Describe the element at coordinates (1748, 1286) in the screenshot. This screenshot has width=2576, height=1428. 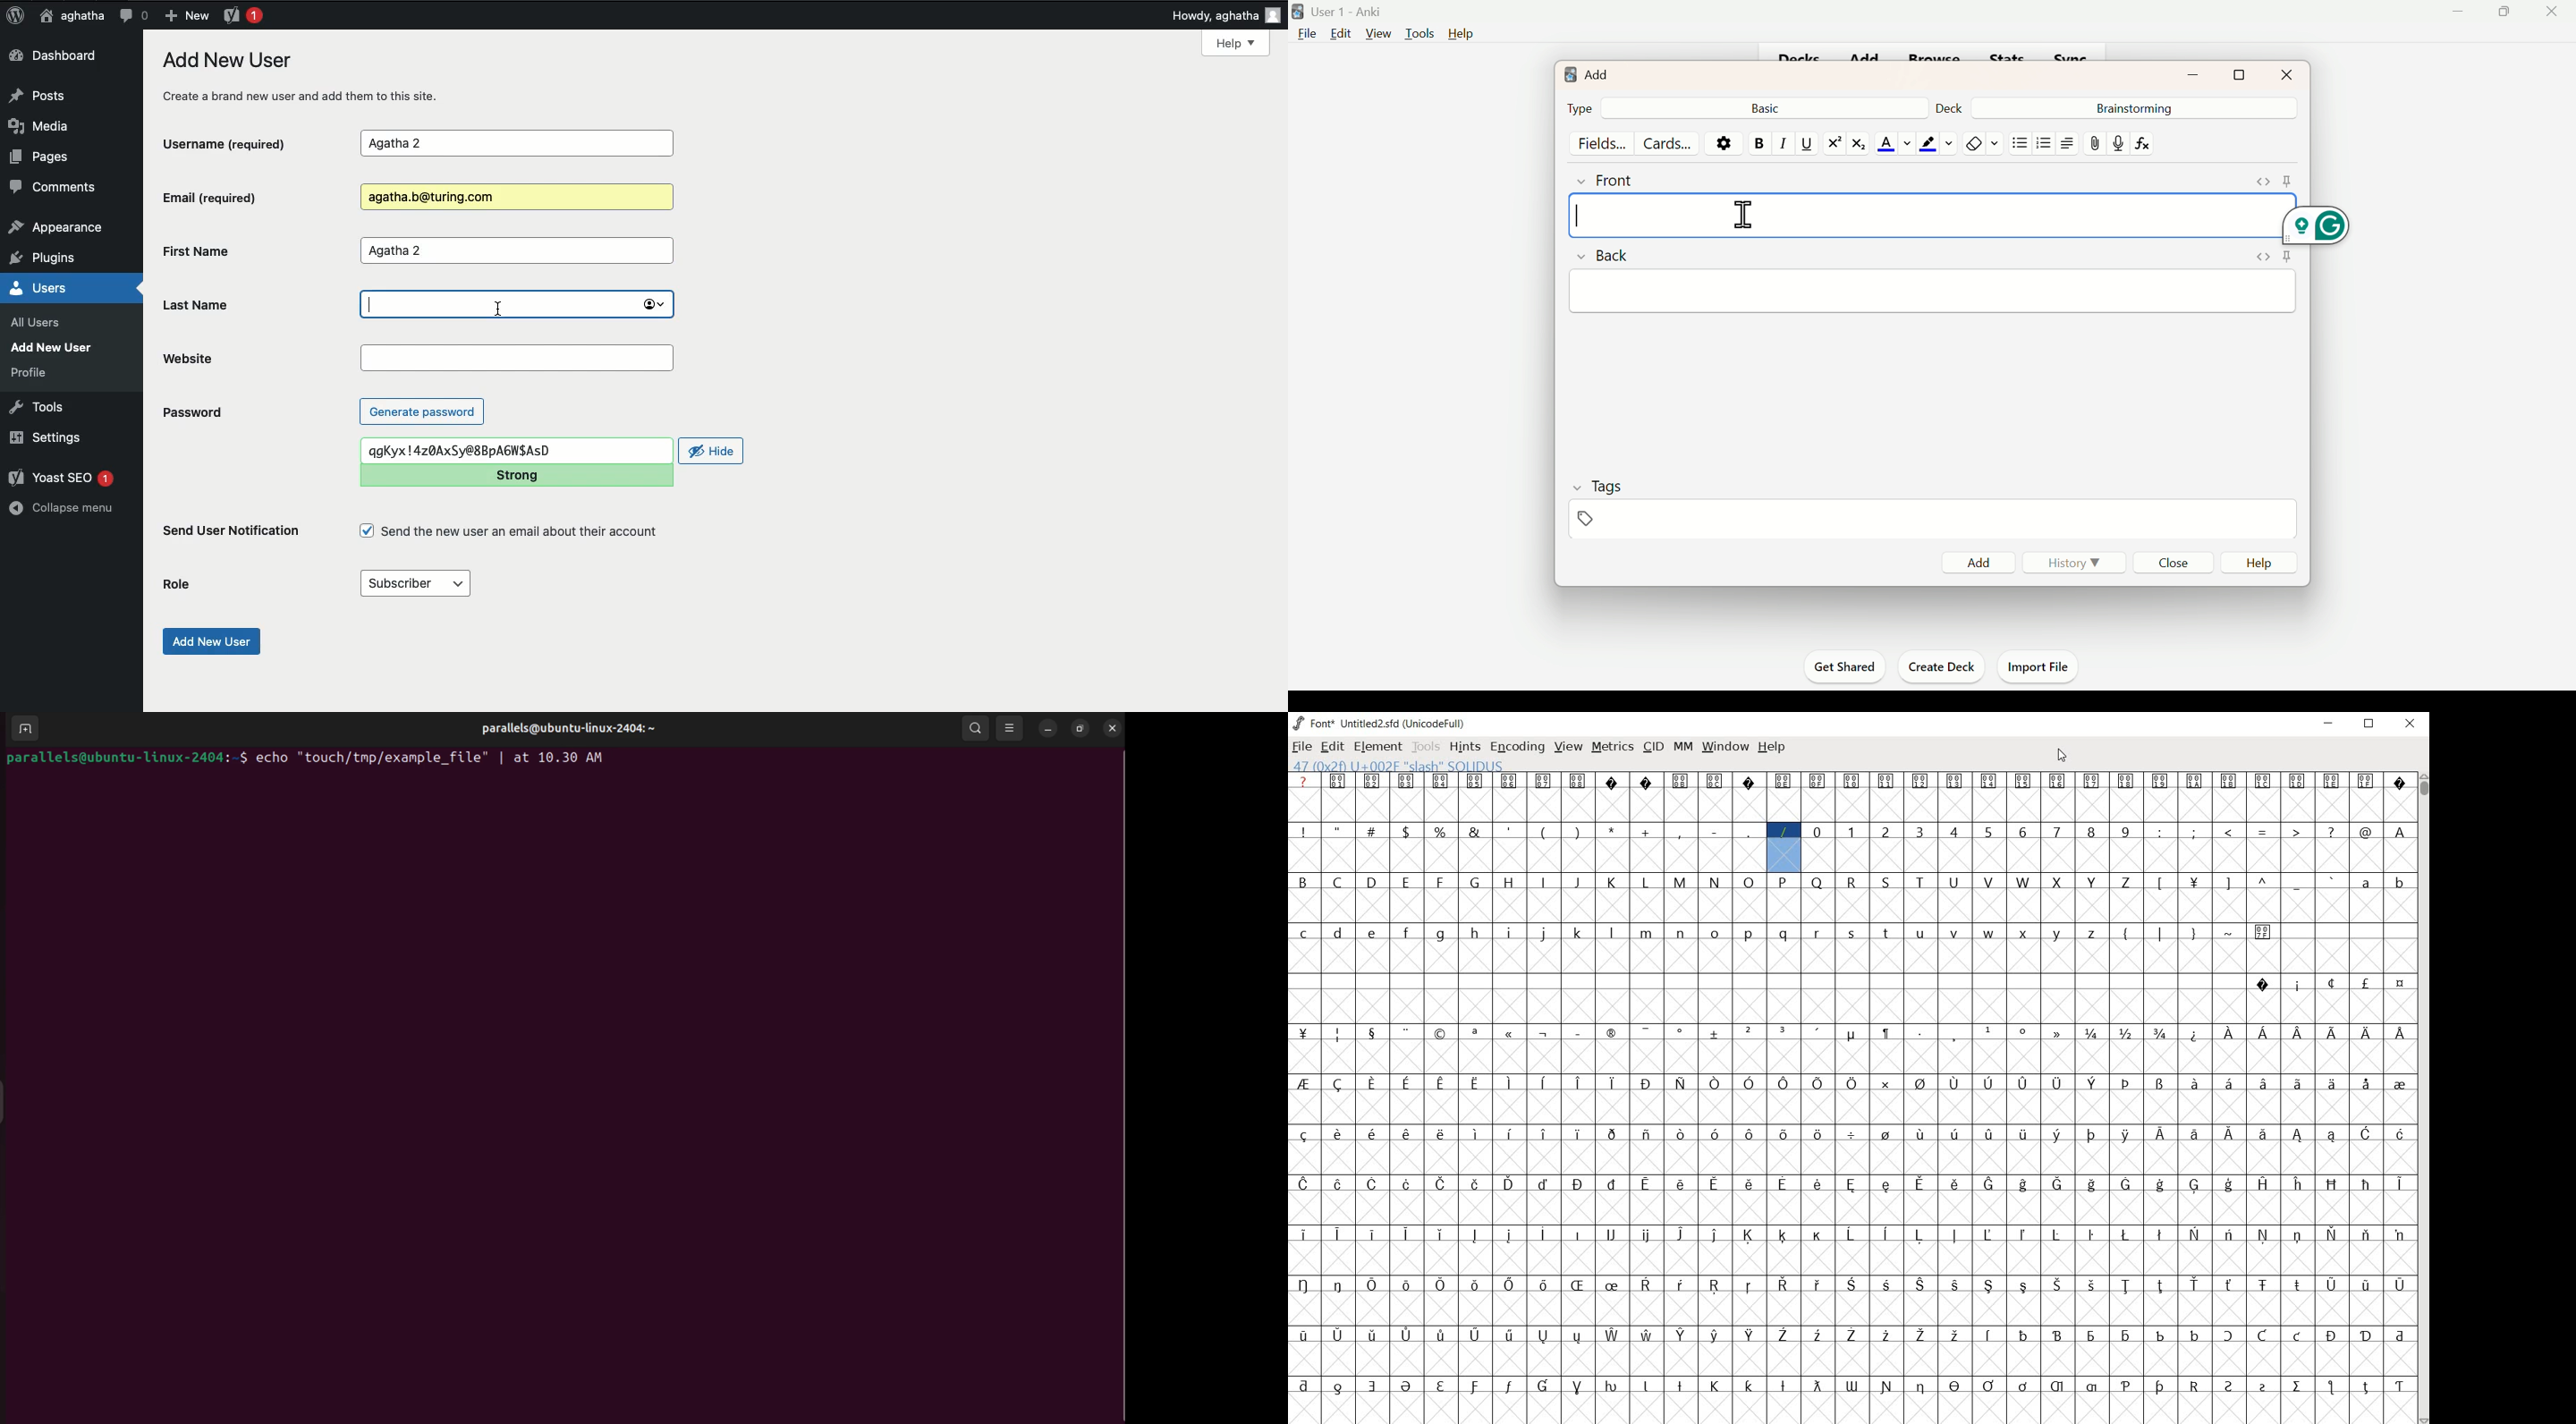
I see `glyph` at that location.